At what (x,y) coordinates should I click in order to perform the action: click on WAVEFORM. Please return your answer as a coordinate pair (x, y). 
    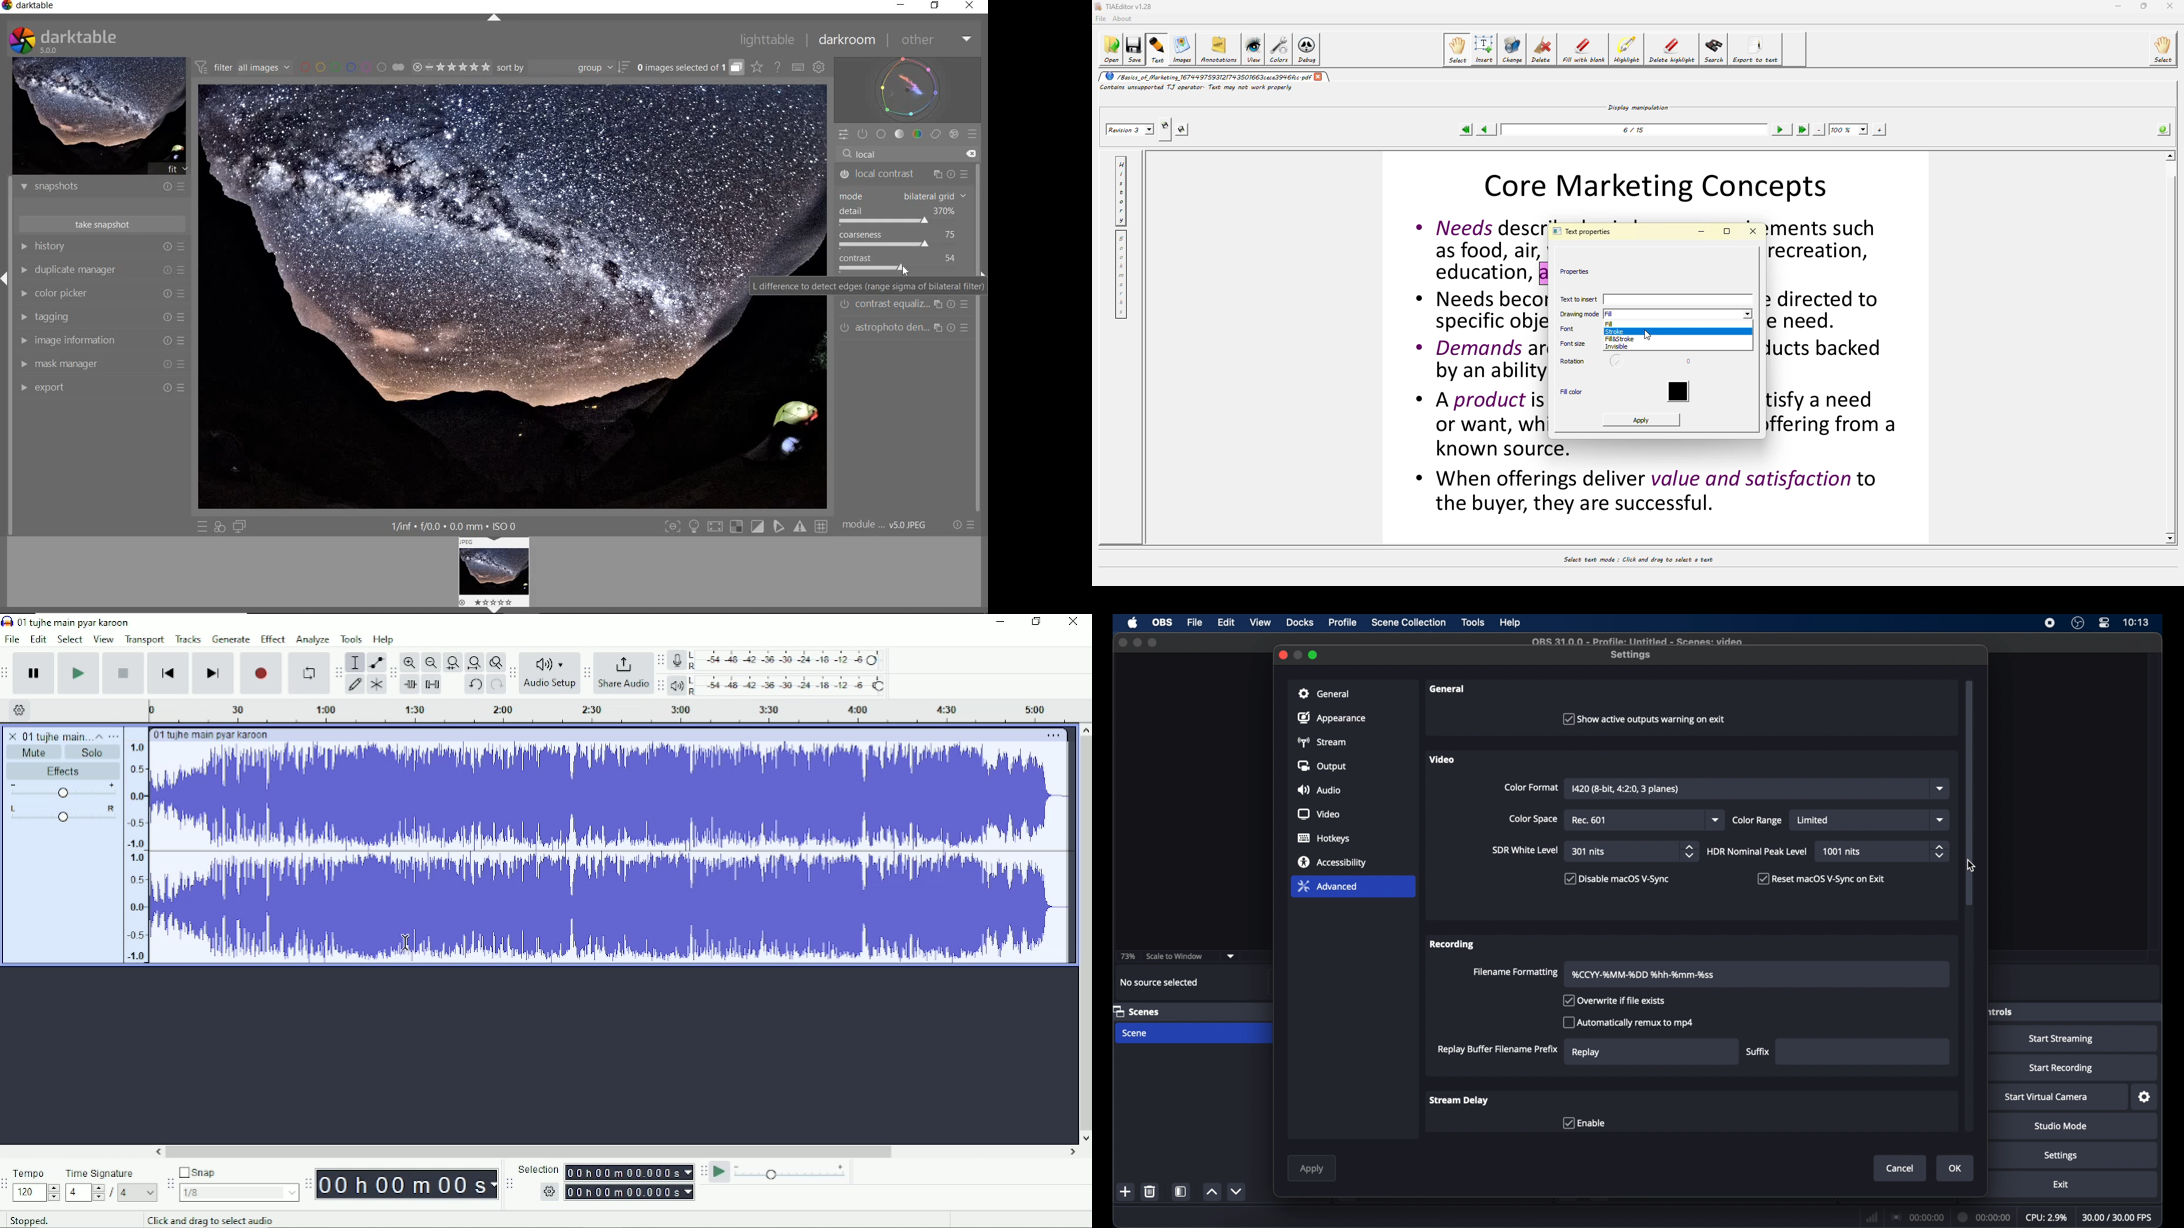
    Looking at the image, I should click on (908, 89).